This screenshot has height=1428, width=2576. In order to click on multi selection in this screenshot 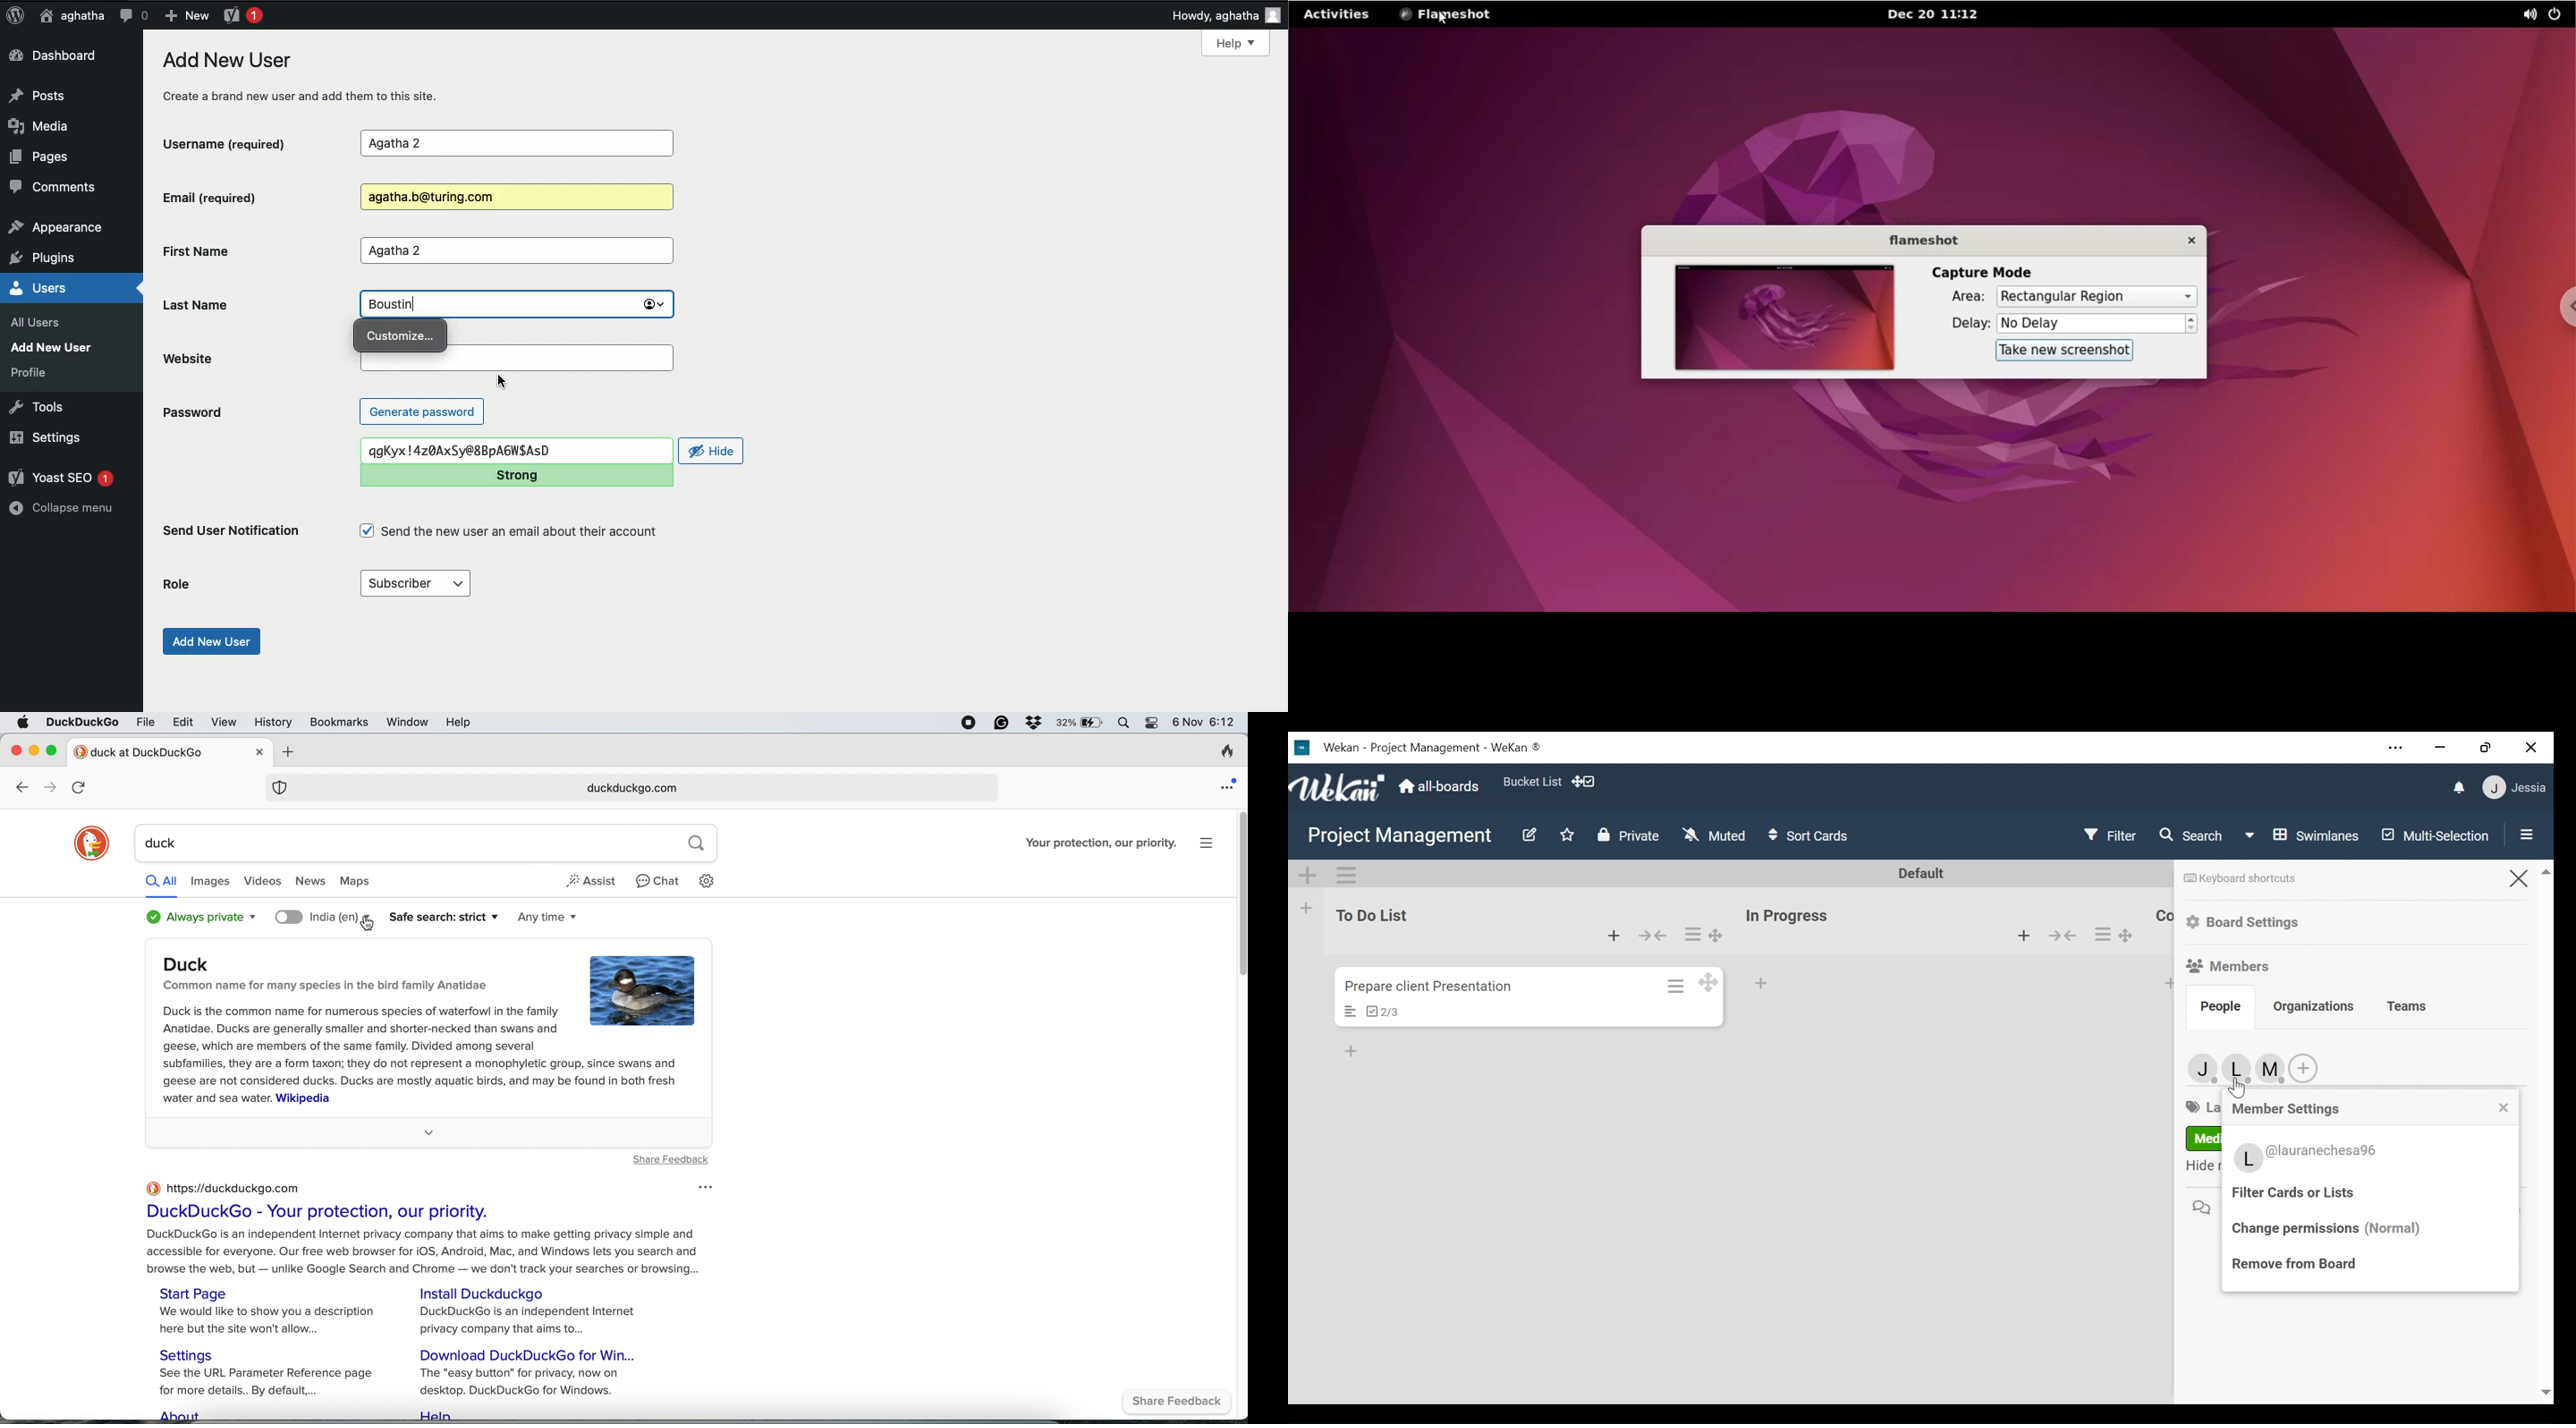, I will do `click(2432, 837)`.